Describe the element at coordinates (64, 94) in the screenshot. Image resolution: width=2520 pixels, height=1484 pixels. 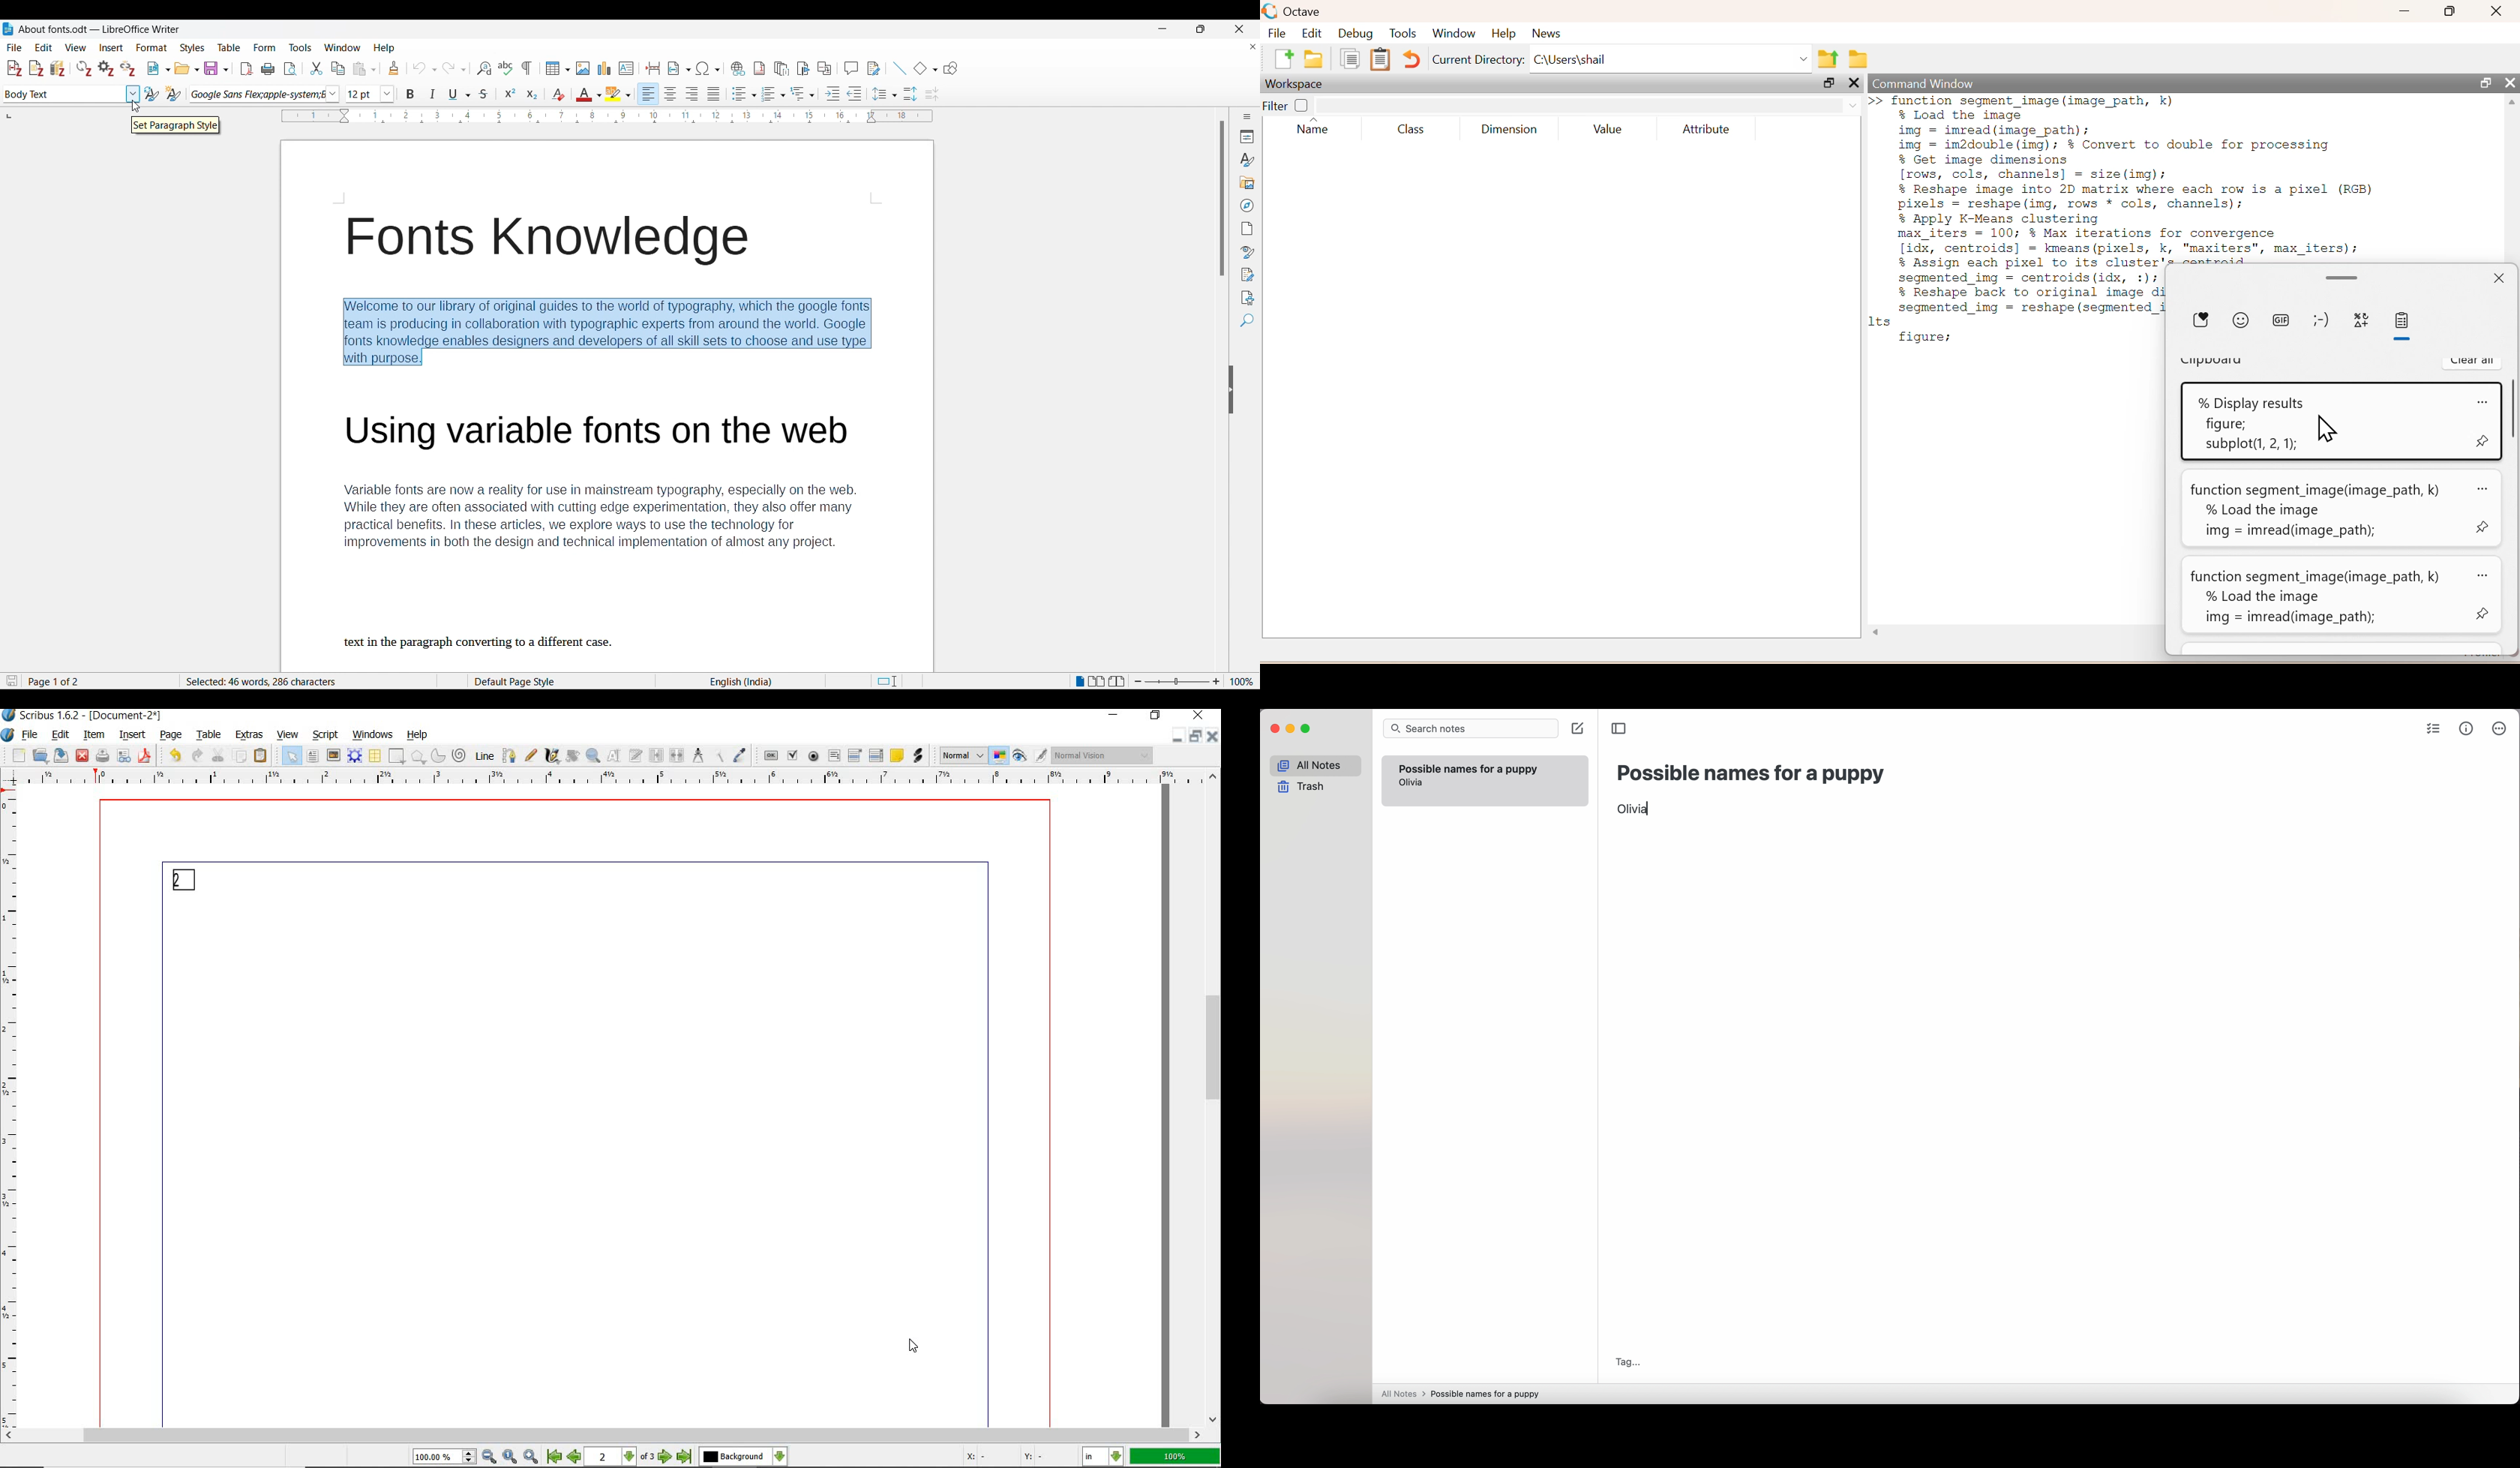
I see `Text style options` at that location.